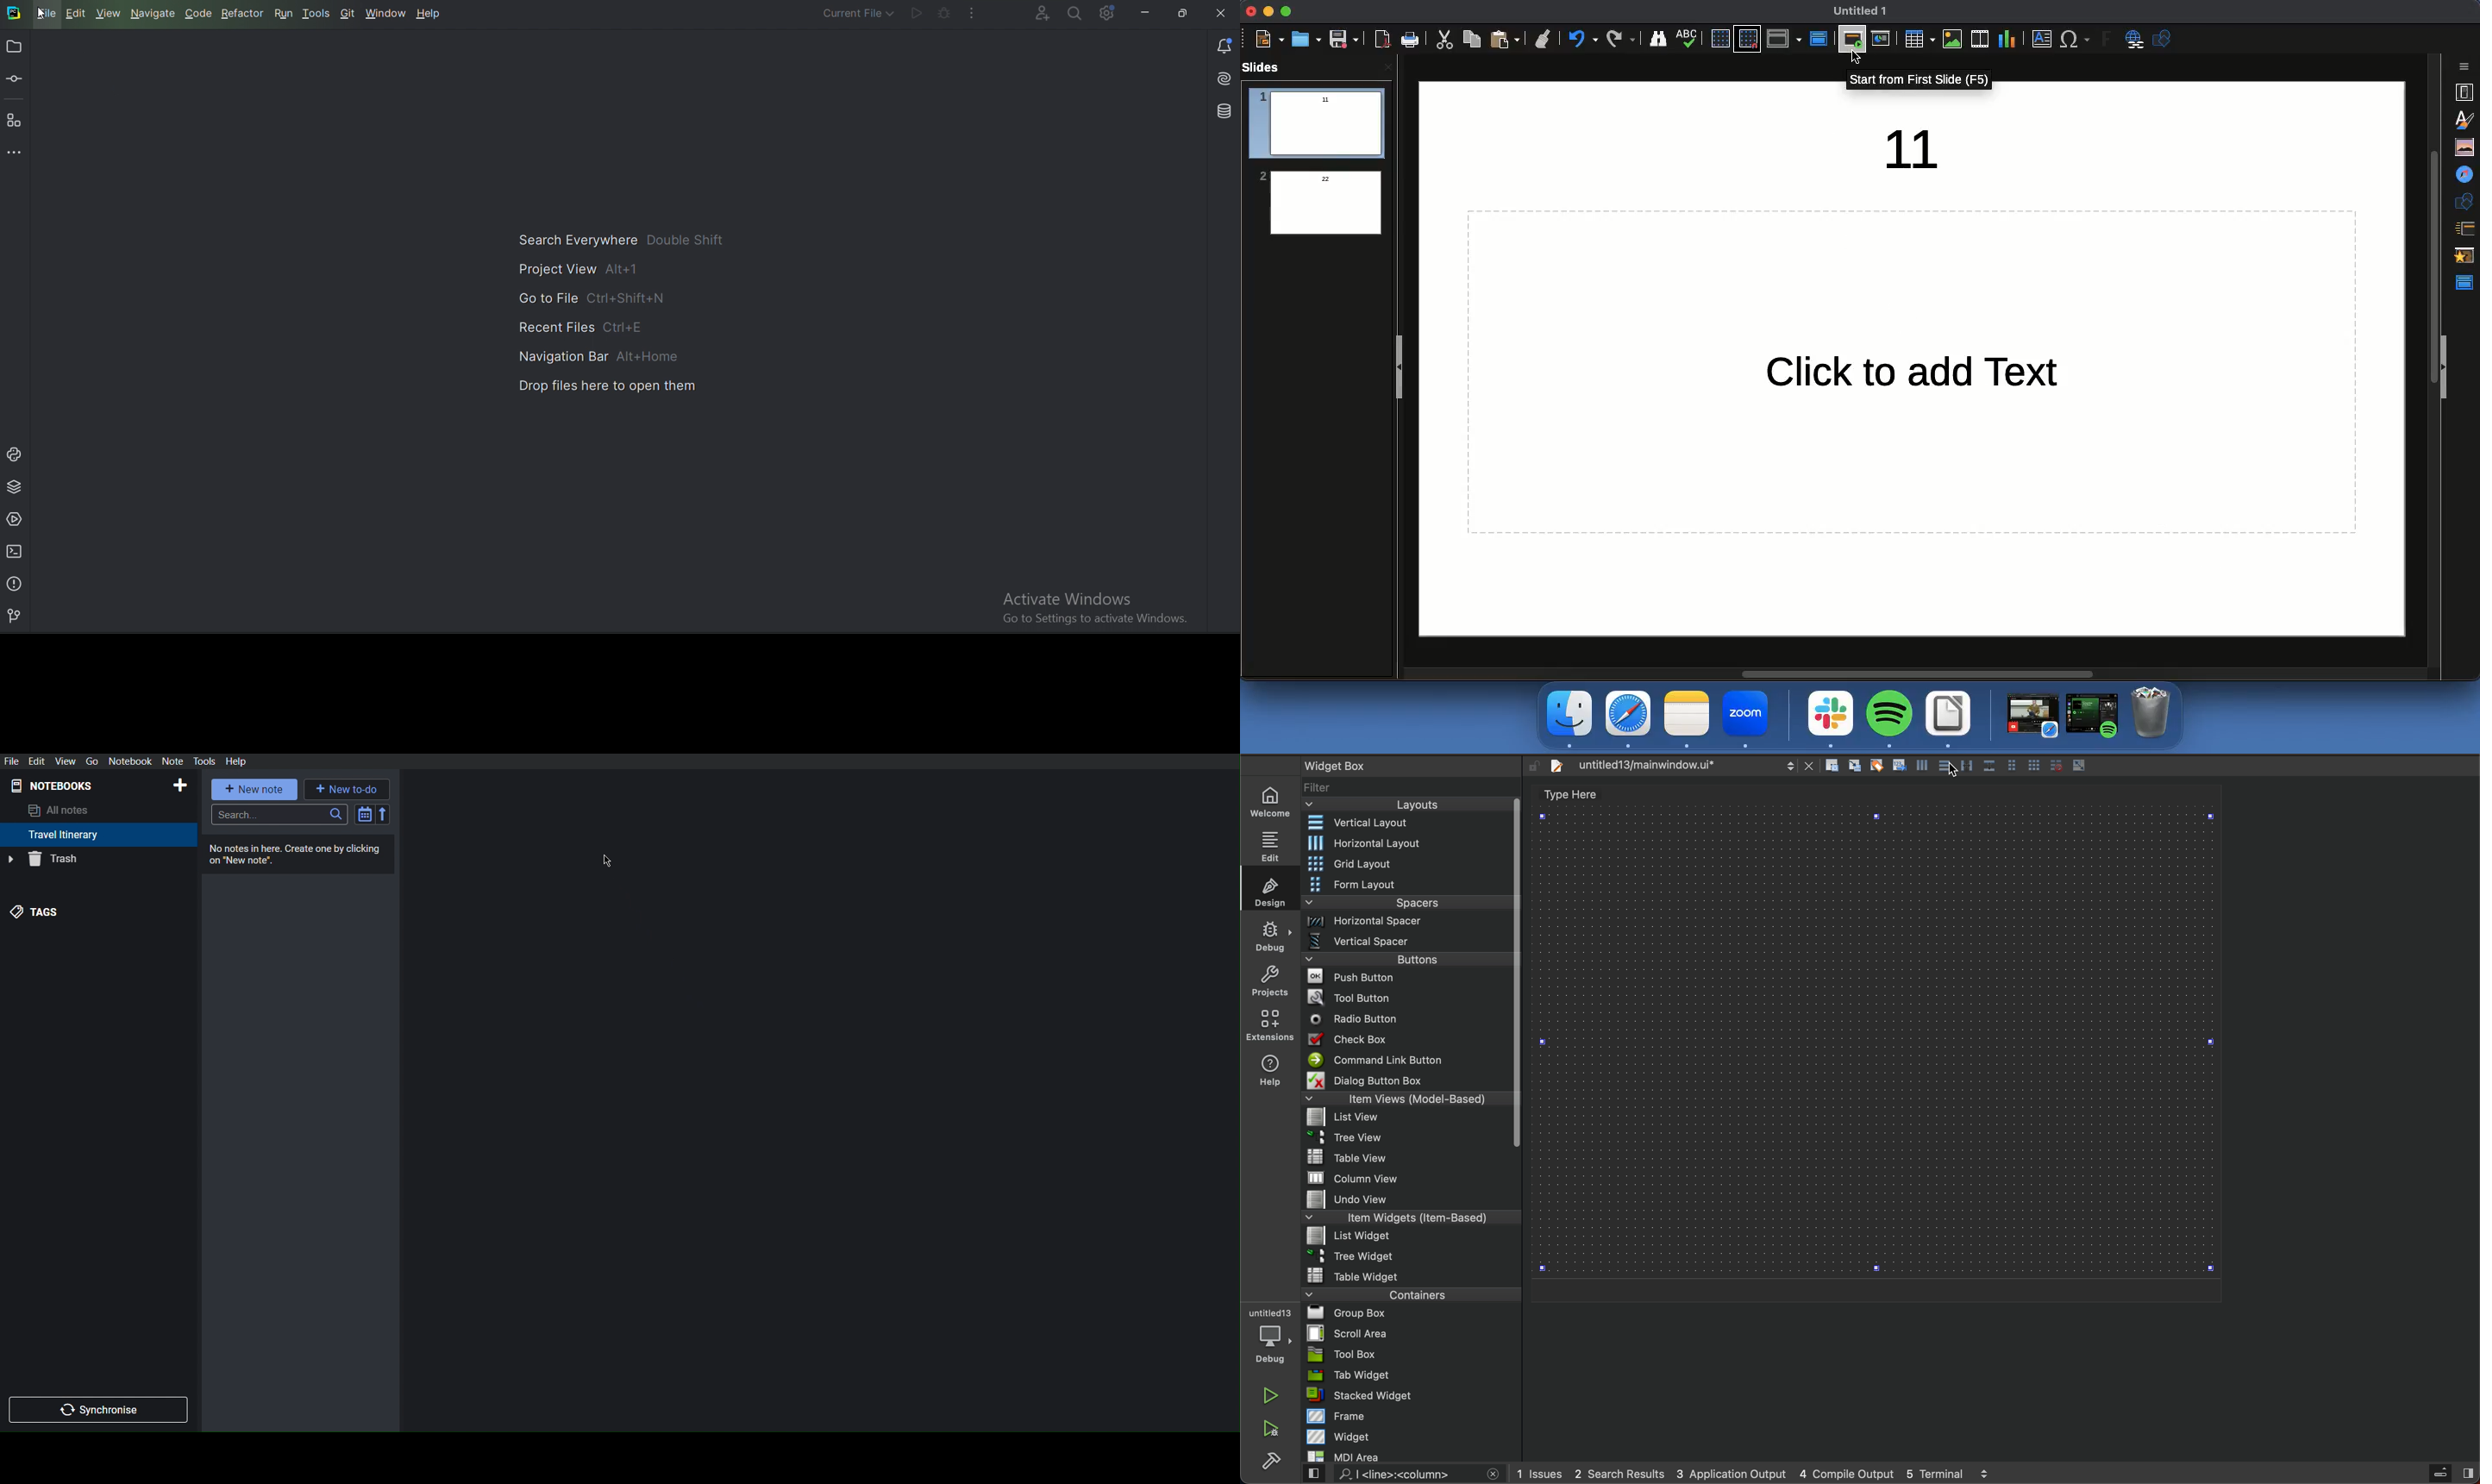 The width and height of the screenshot is (2492, 1484). What do you see at coordinates (1213, 79) in the screenshot?
I see `Install AI assistant` at bounding box center [1213, 79].